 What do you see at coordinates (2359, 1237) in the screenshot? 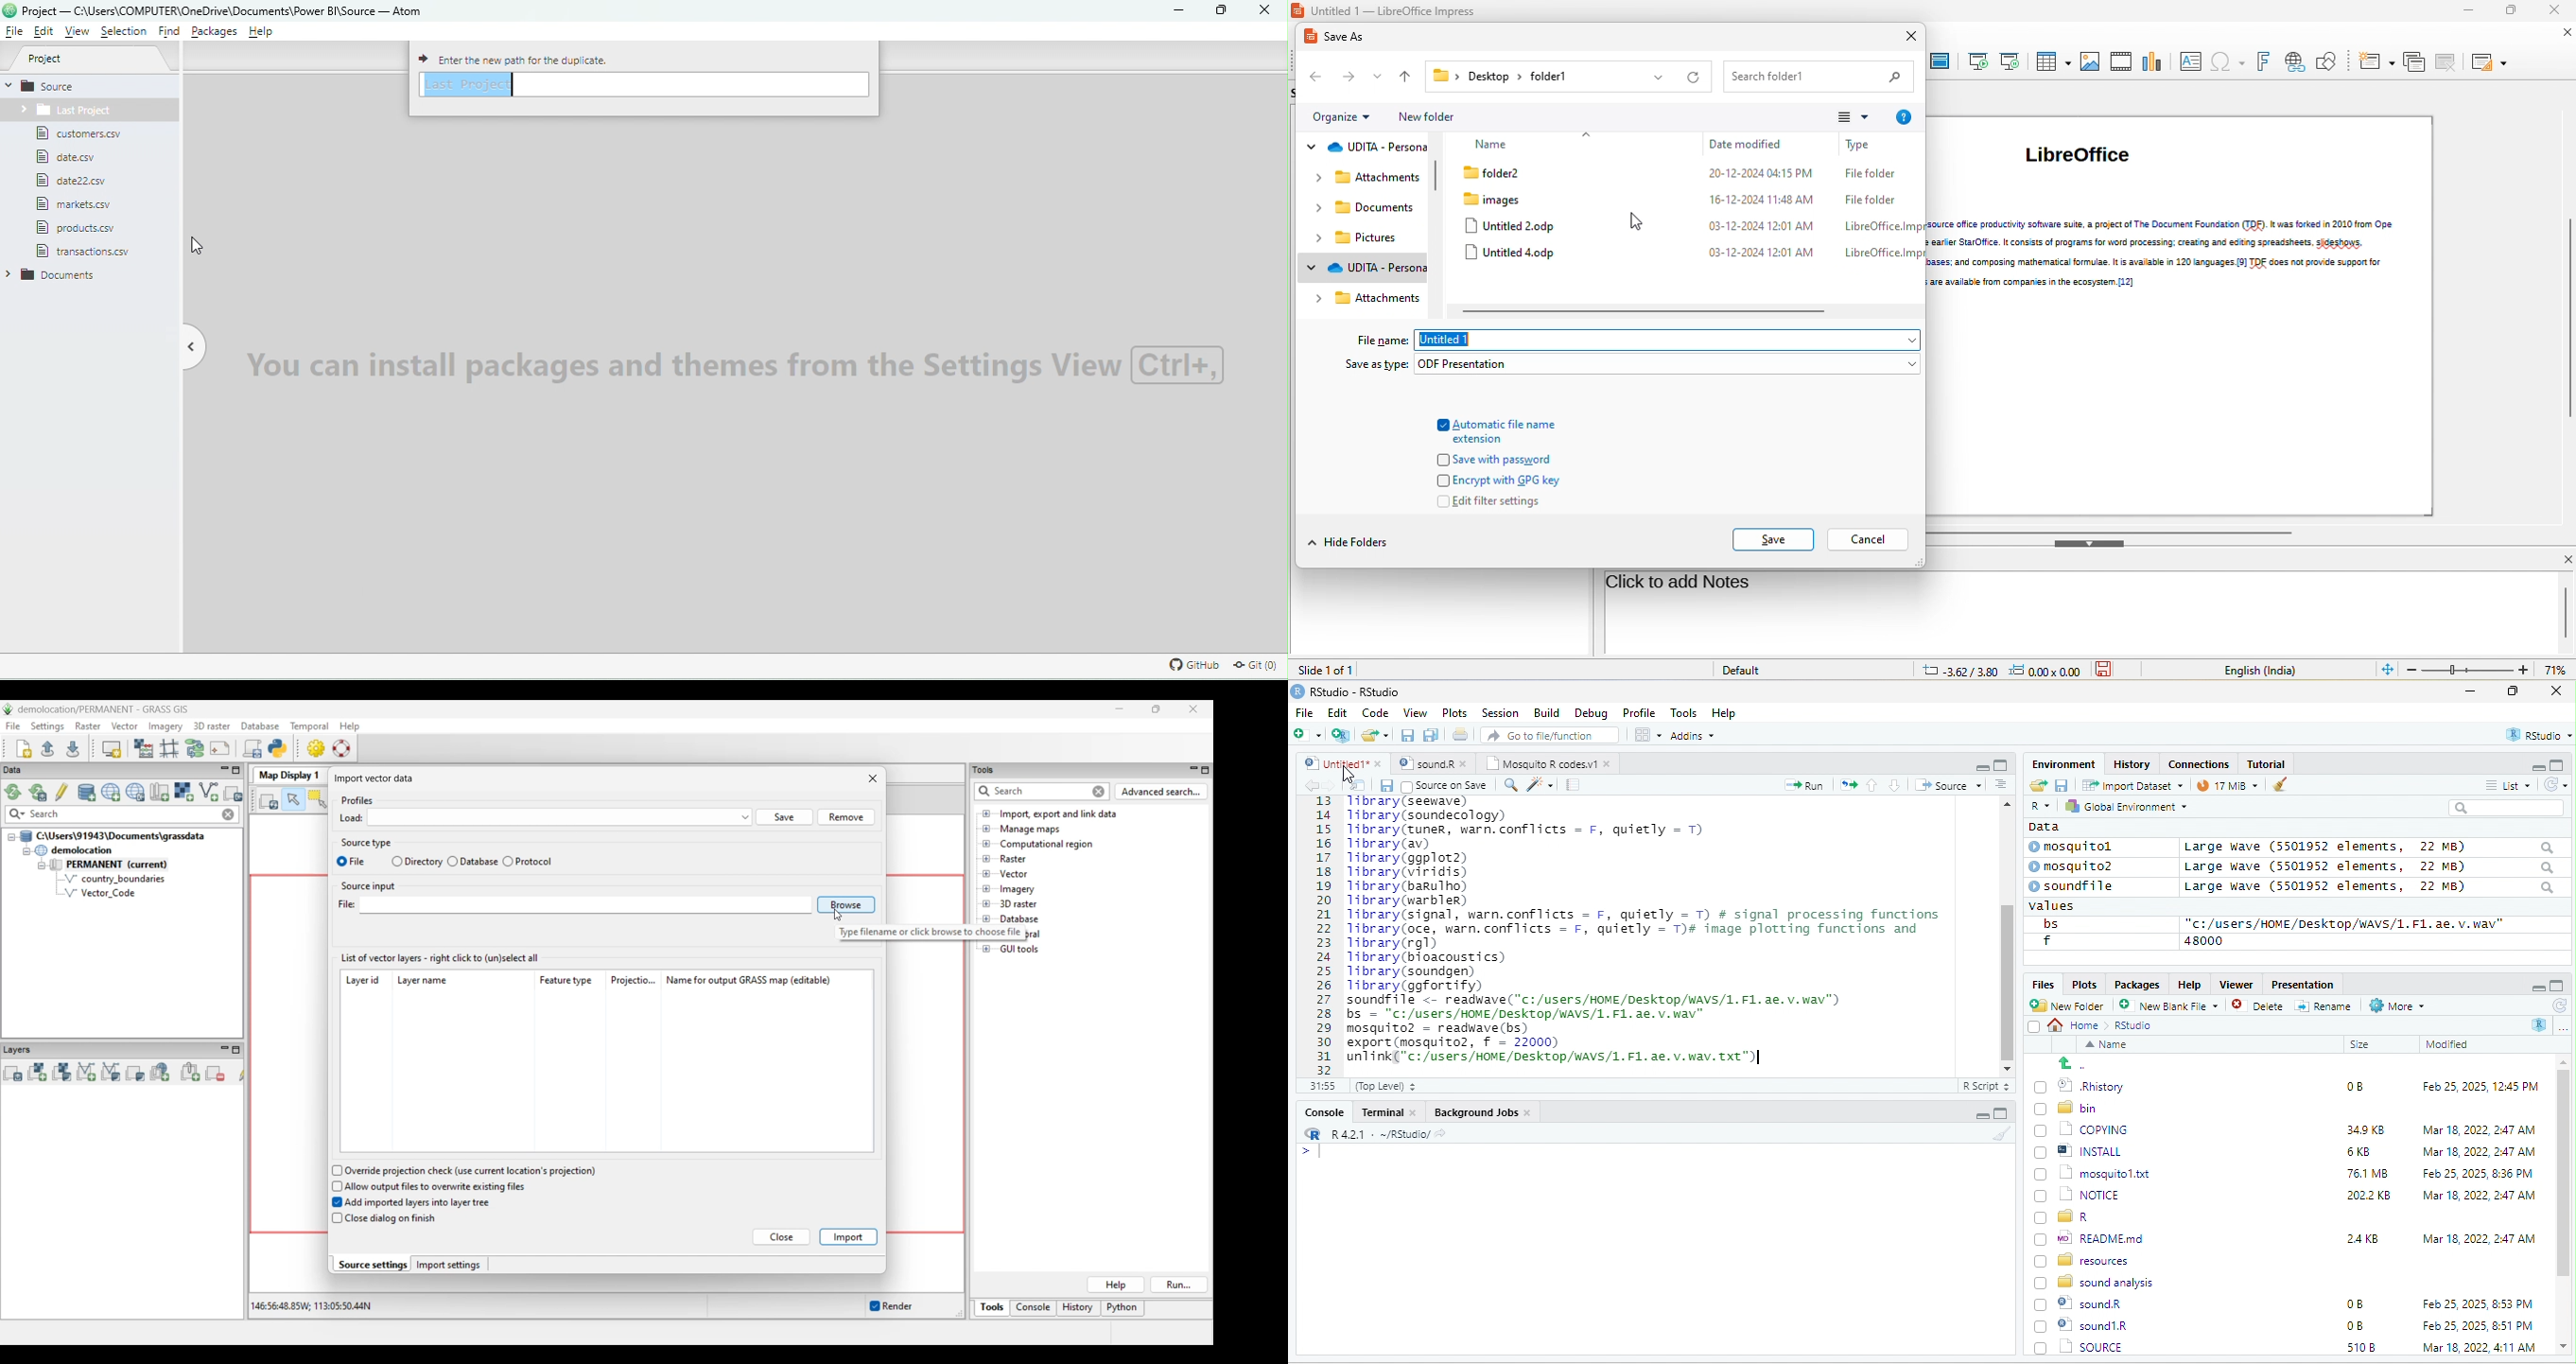
I see `24KB` at bounding box center [2359, 1237].